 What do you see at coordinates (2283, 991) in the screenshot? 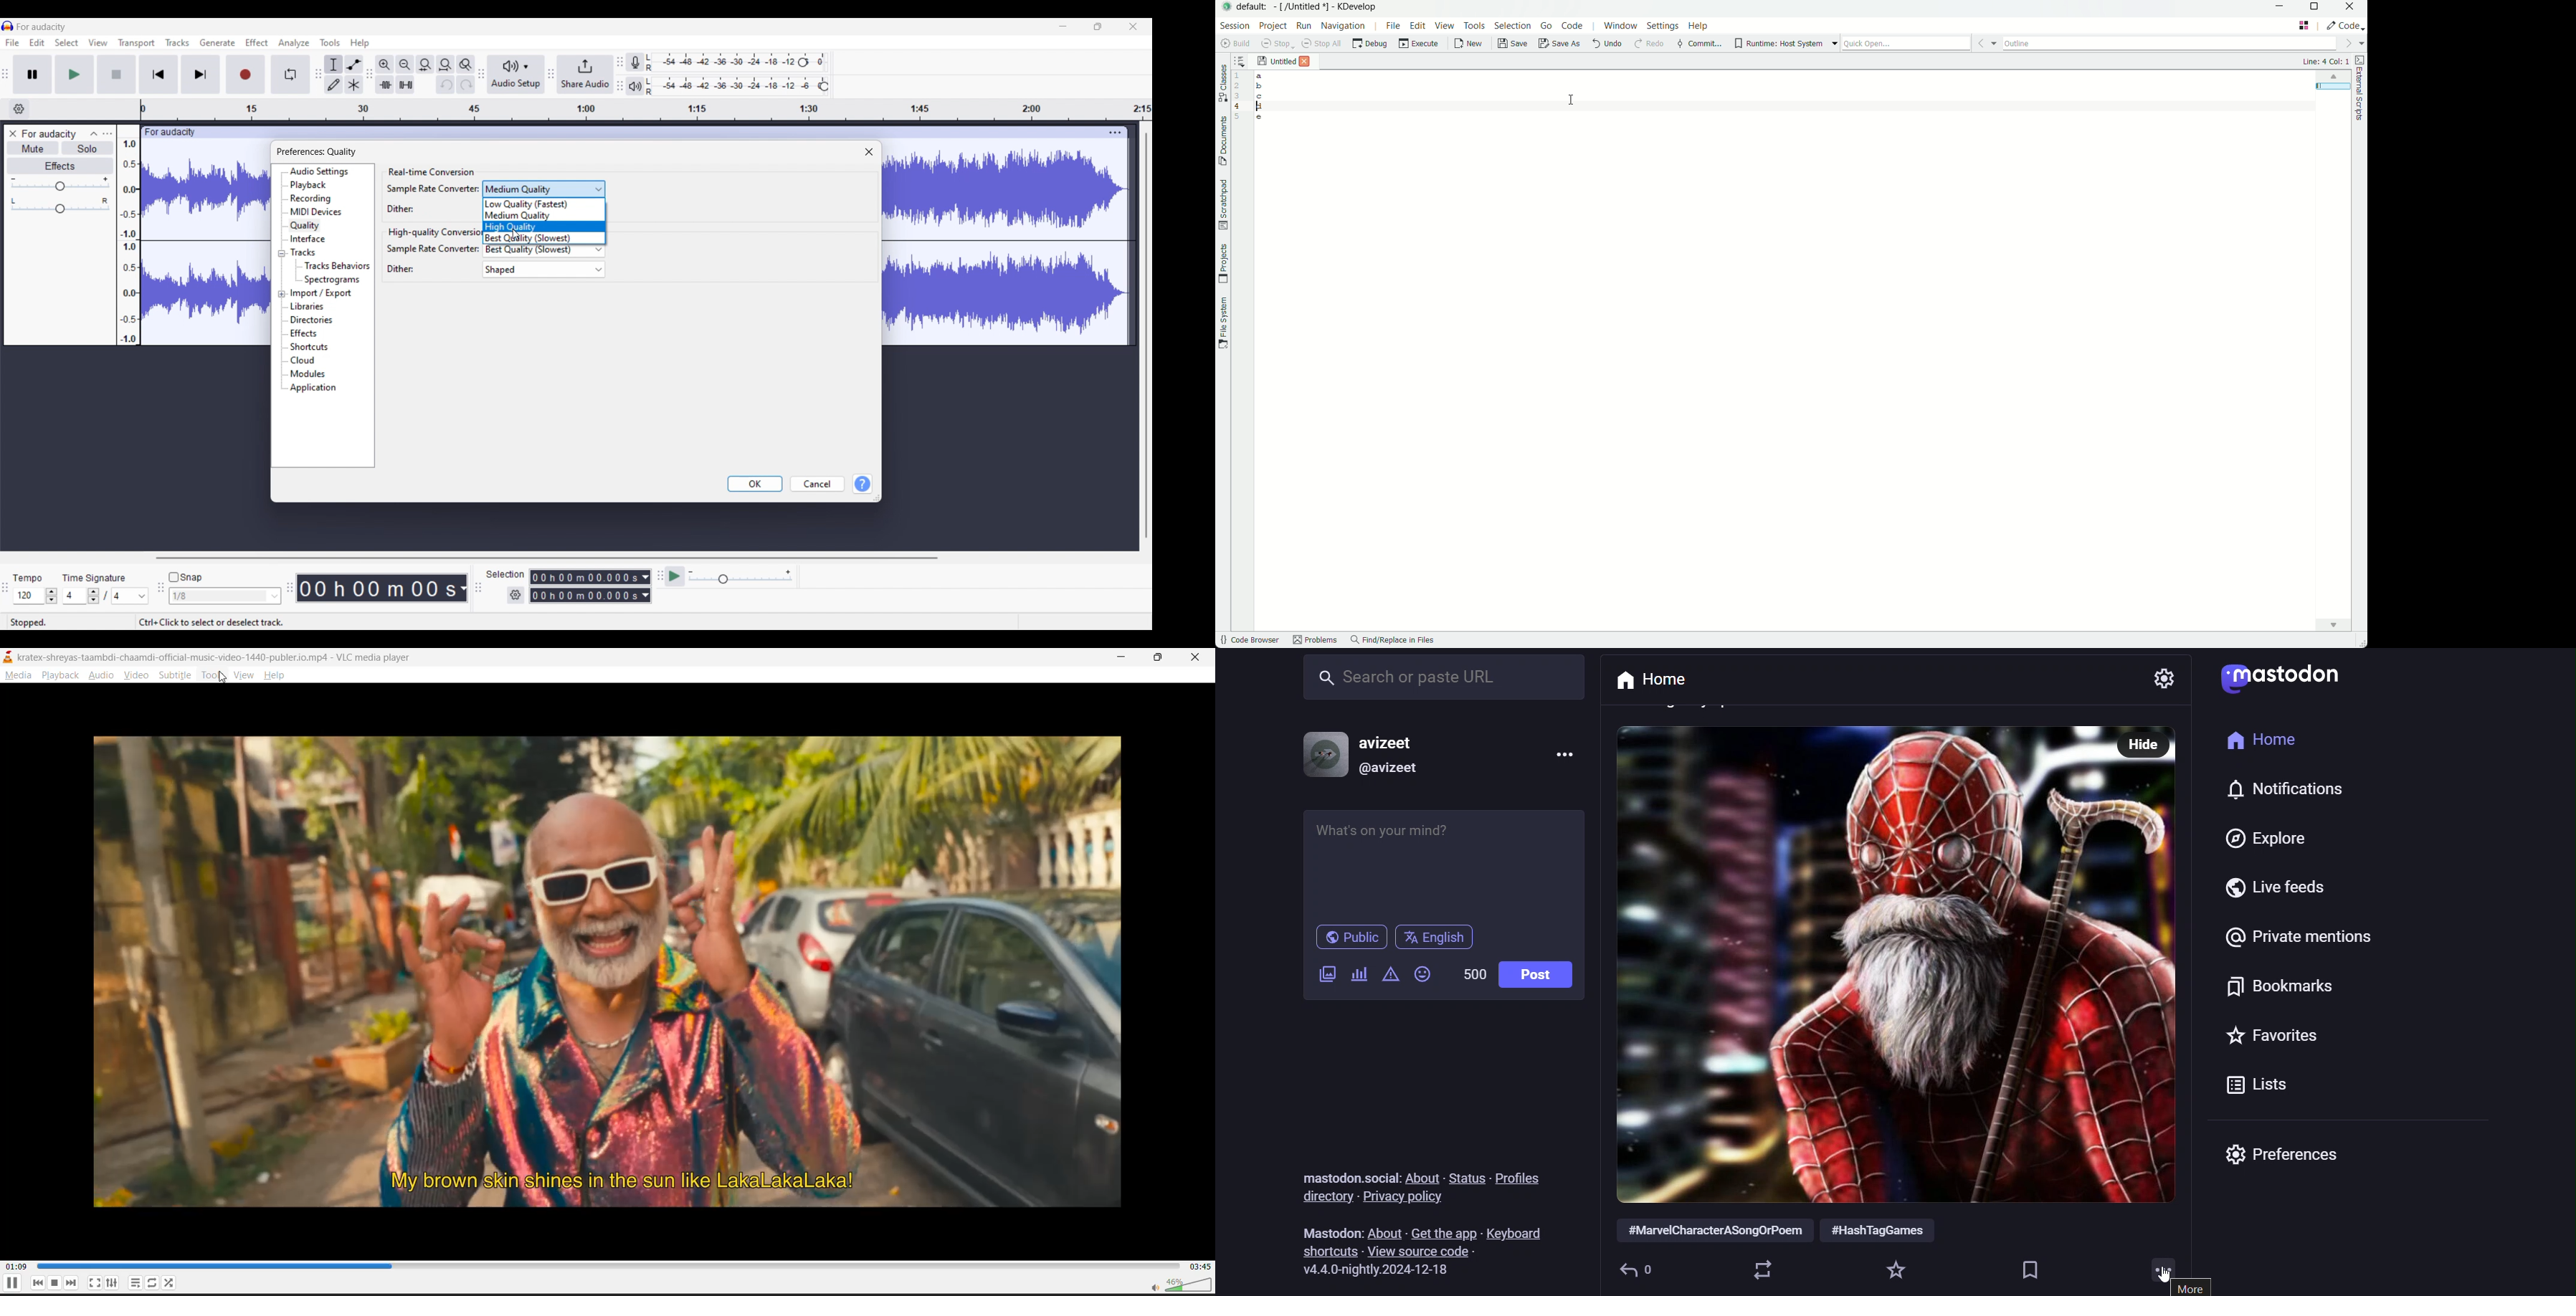
I see `bookmarks` at bounding box center [2283, 991].